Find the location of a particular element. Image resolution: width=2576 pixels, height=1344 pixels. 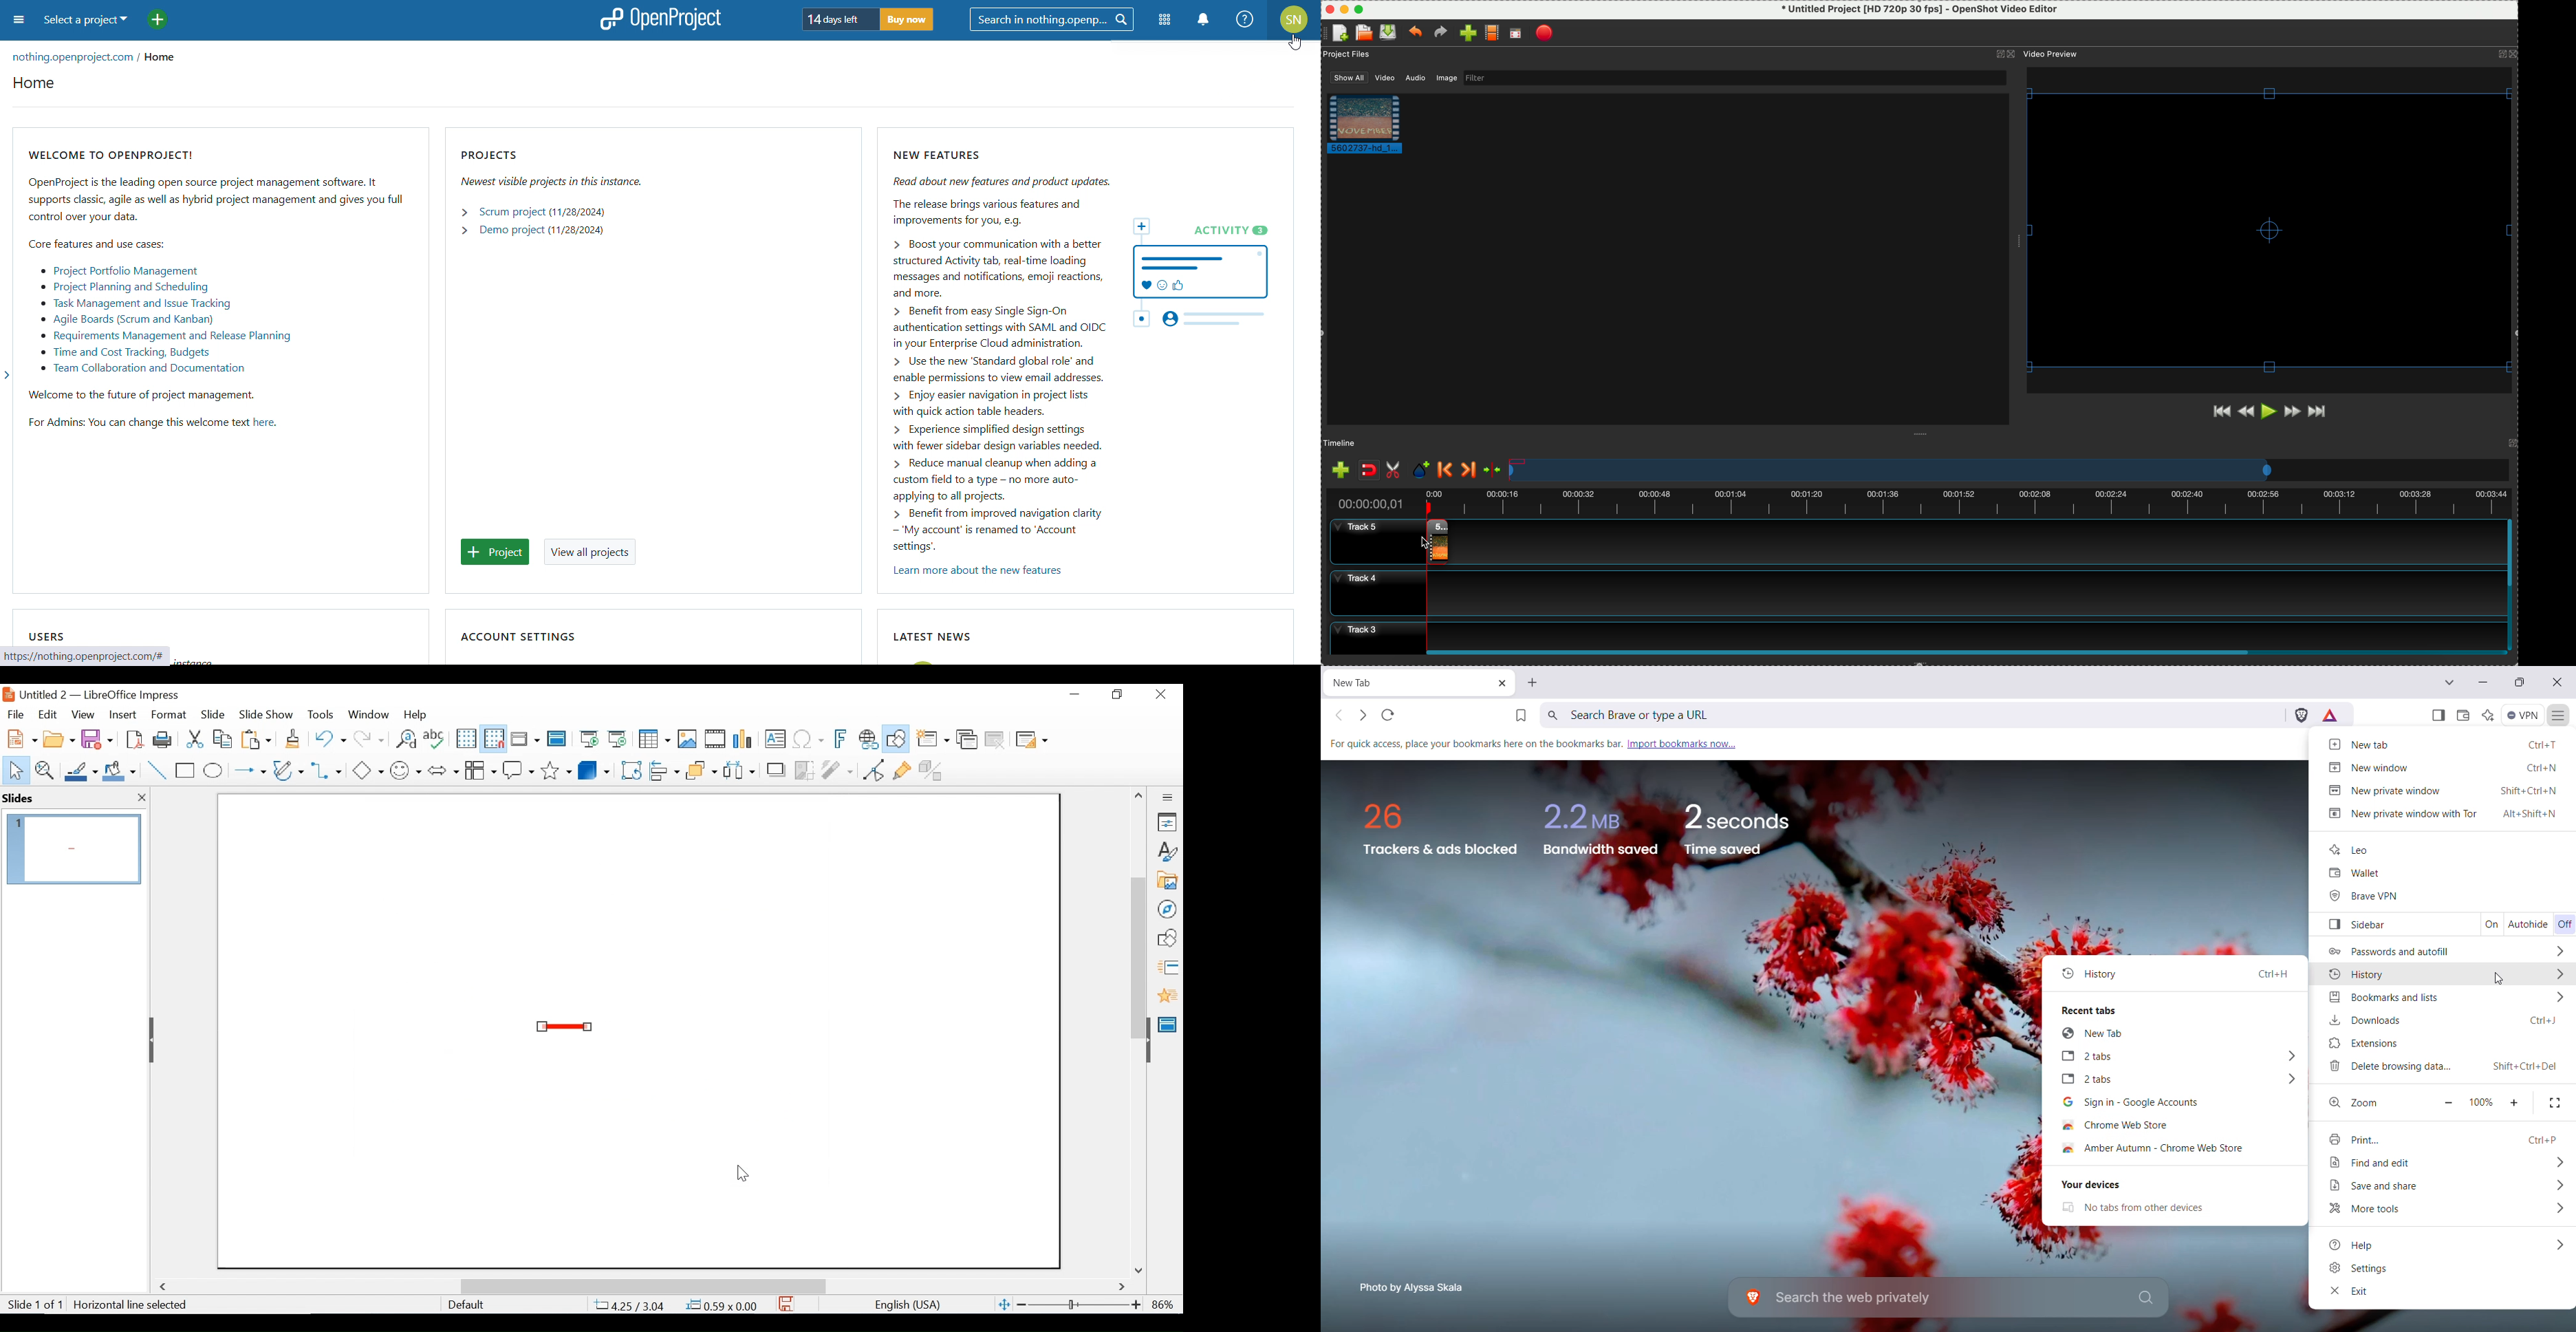

Slide Show is located at coordinates (267, 713).